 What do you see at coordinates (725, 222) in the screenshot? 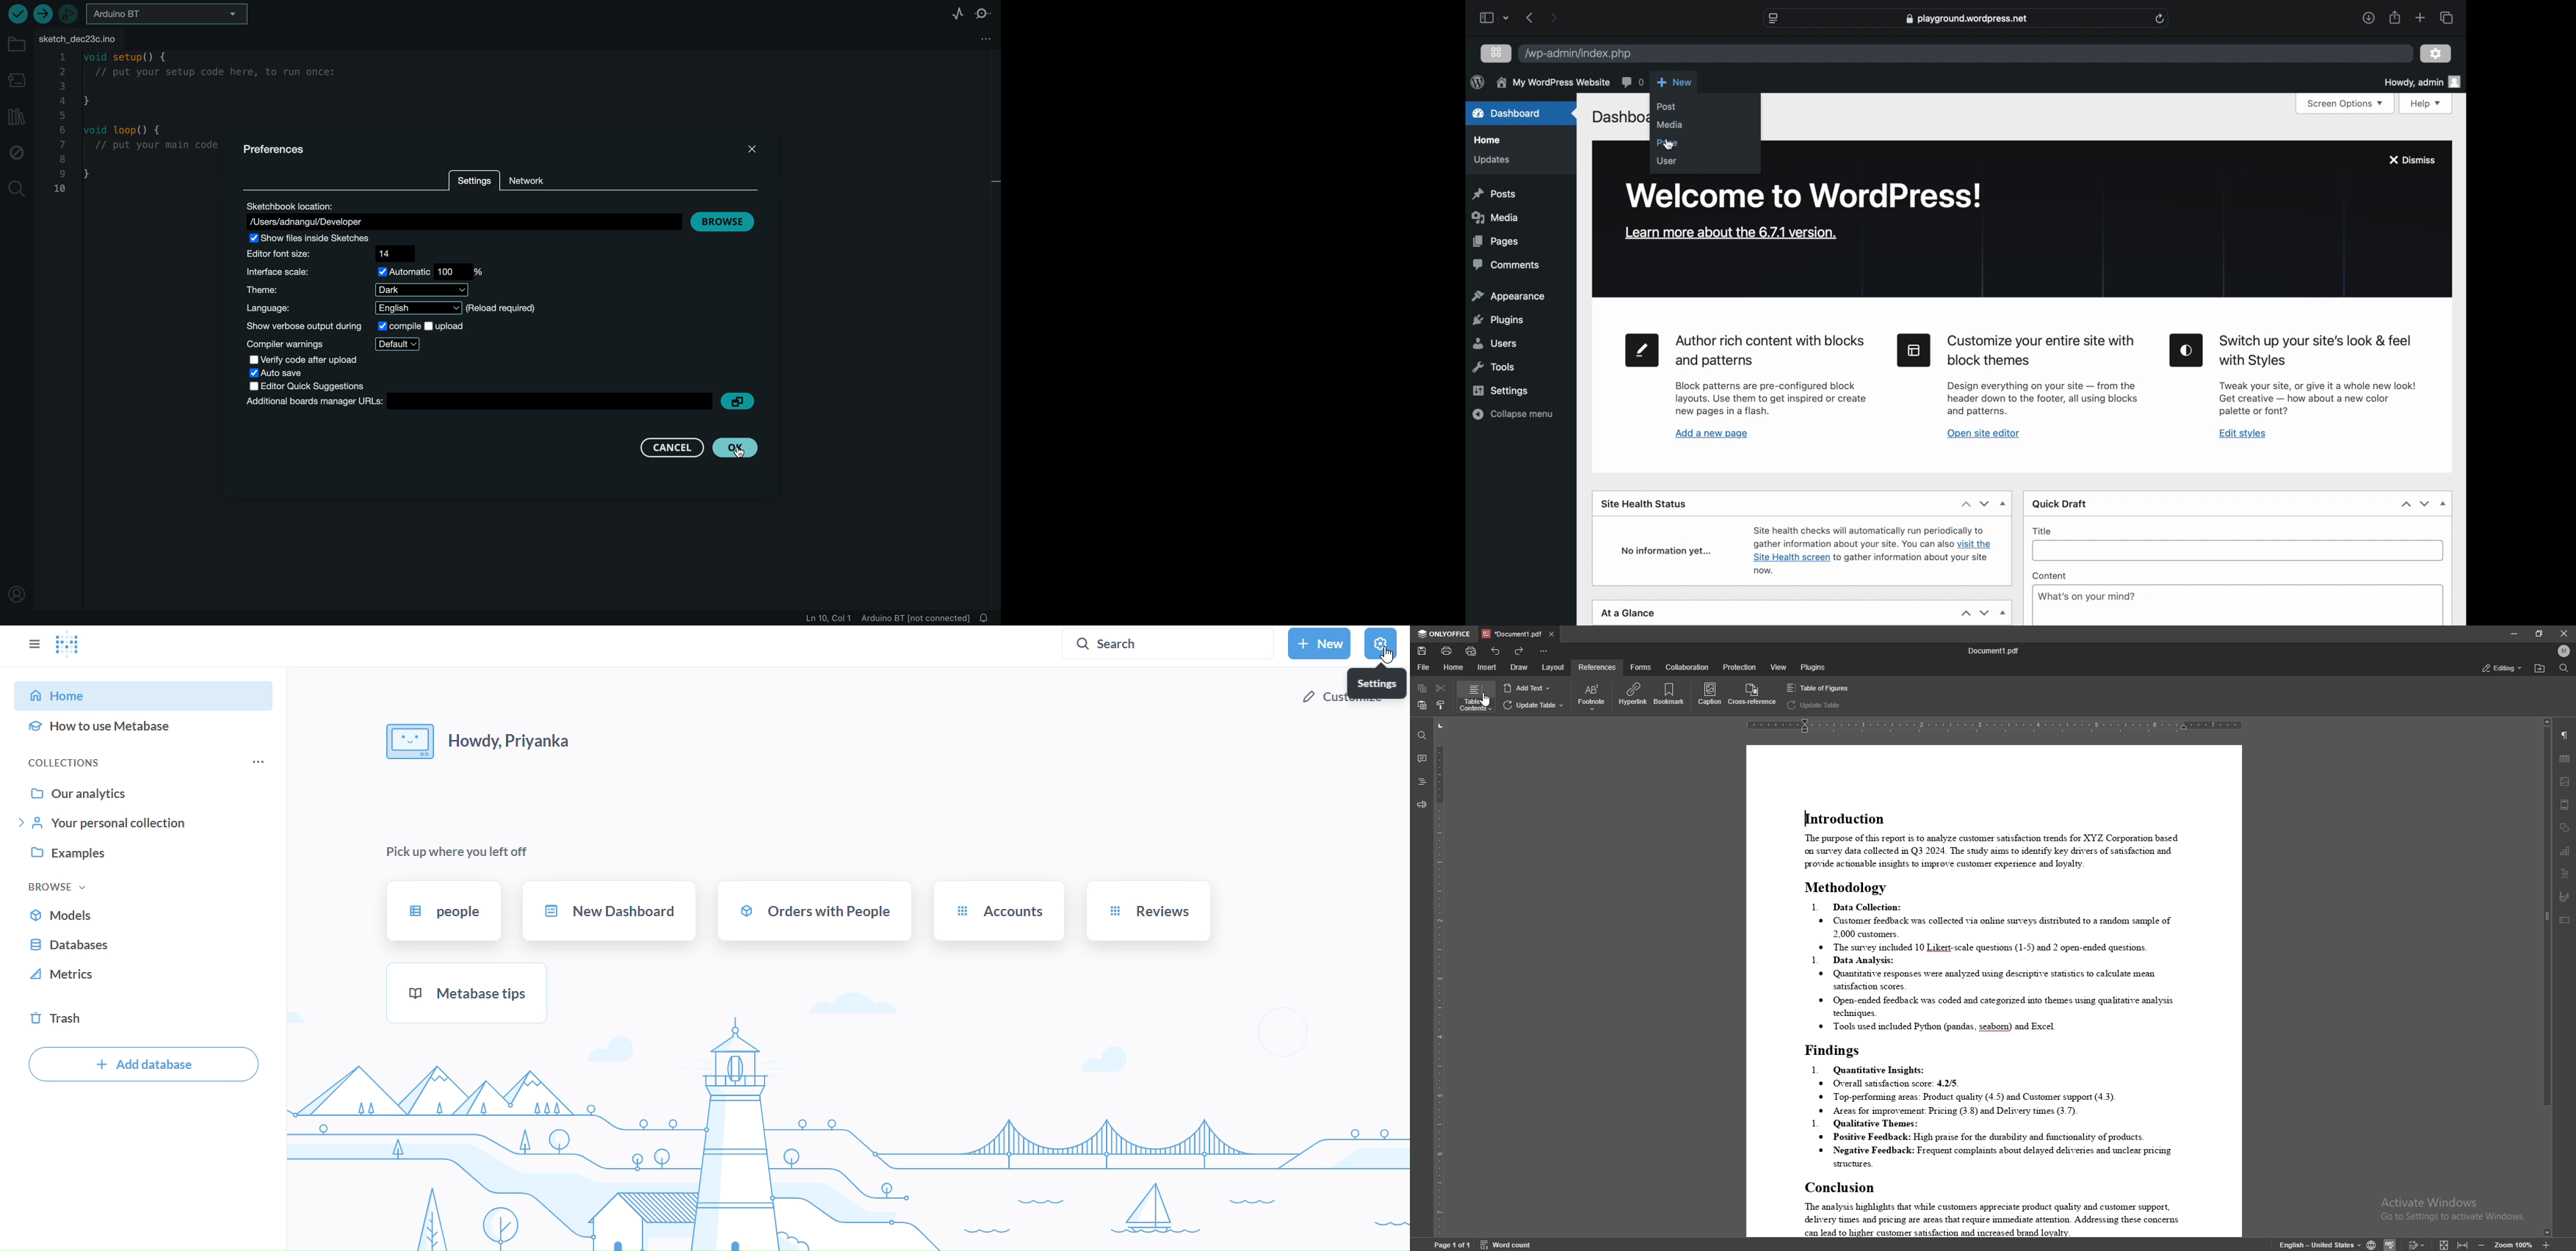
I see `browse` at bounding box center [725, 222].